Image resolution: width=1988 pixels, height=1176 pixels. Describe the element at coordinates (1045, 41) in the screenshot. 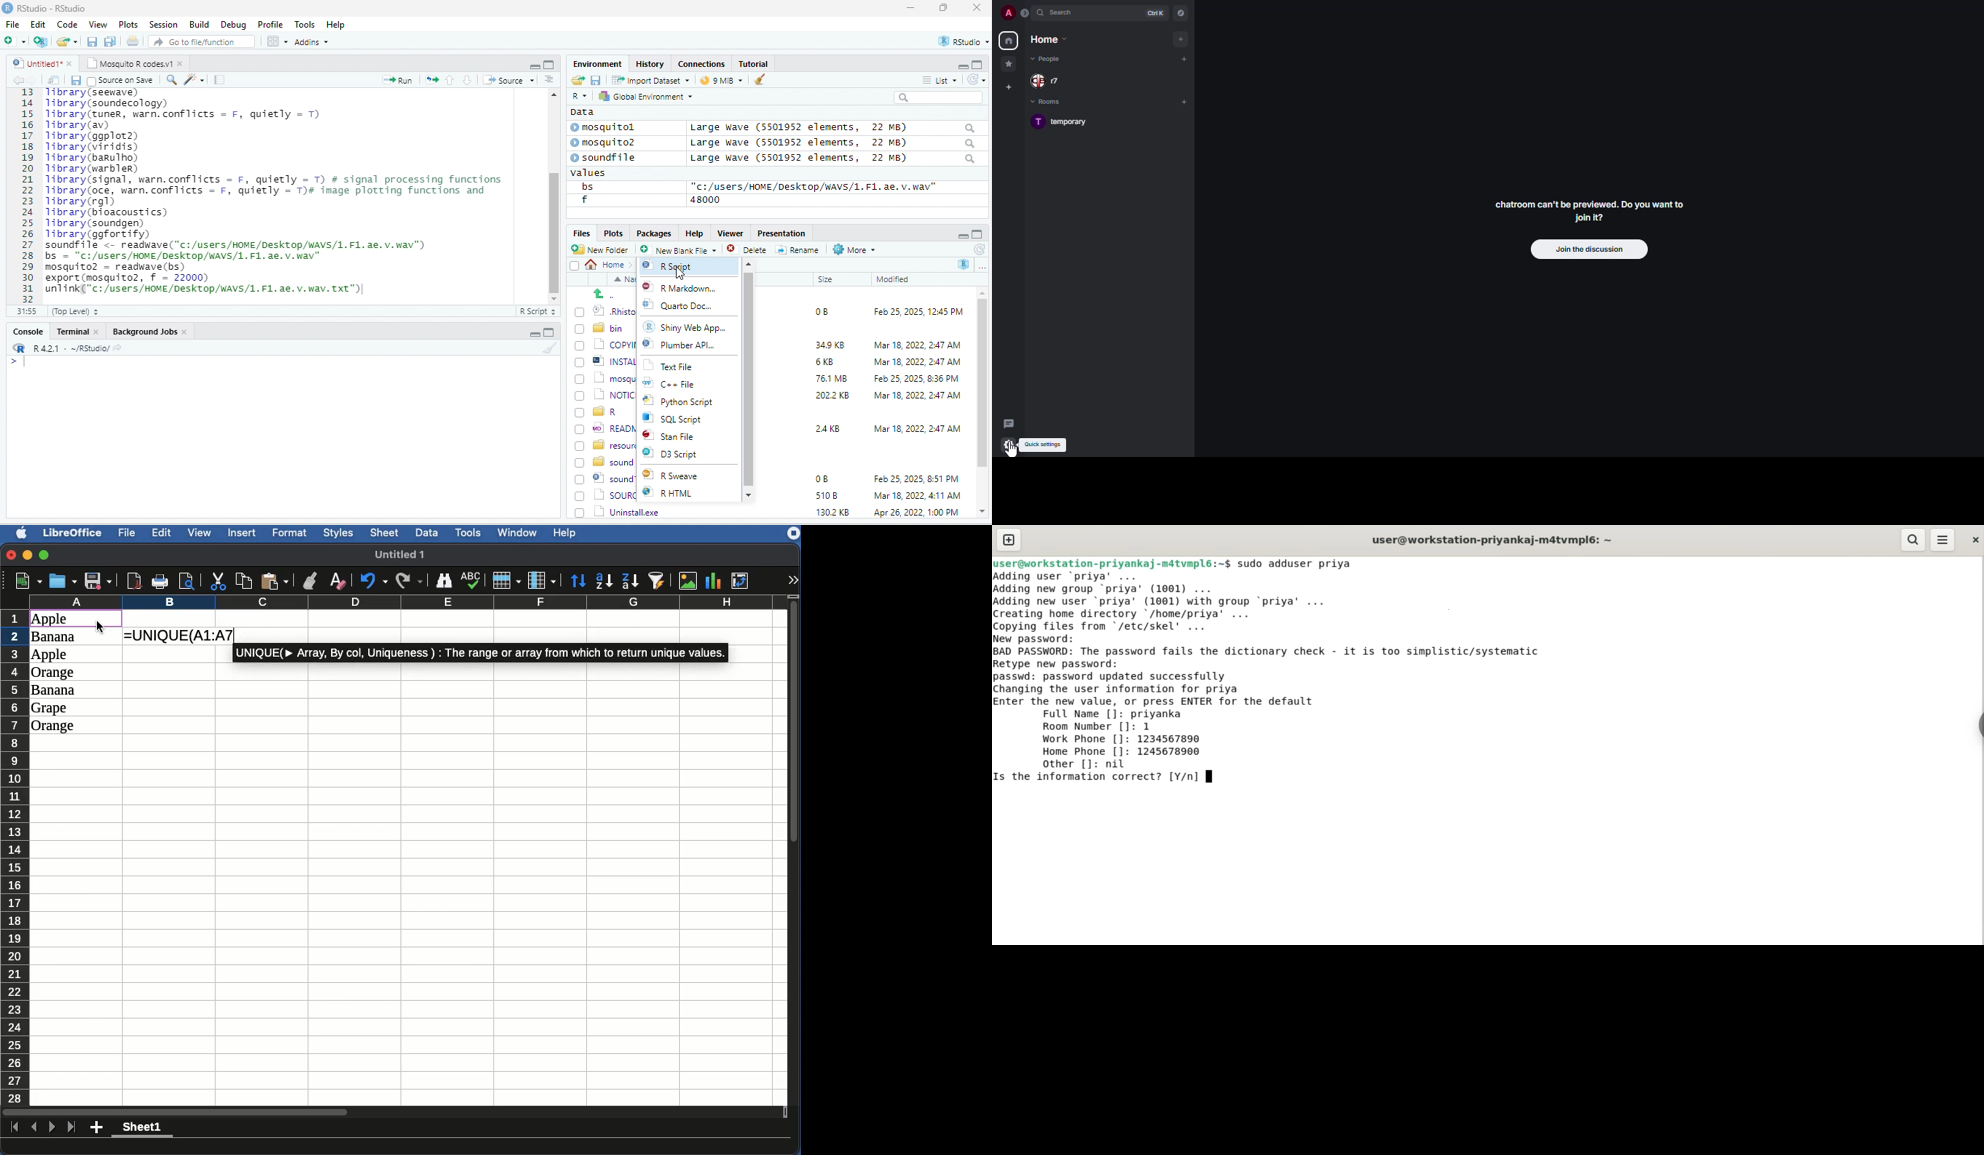

I see `home` at that location.